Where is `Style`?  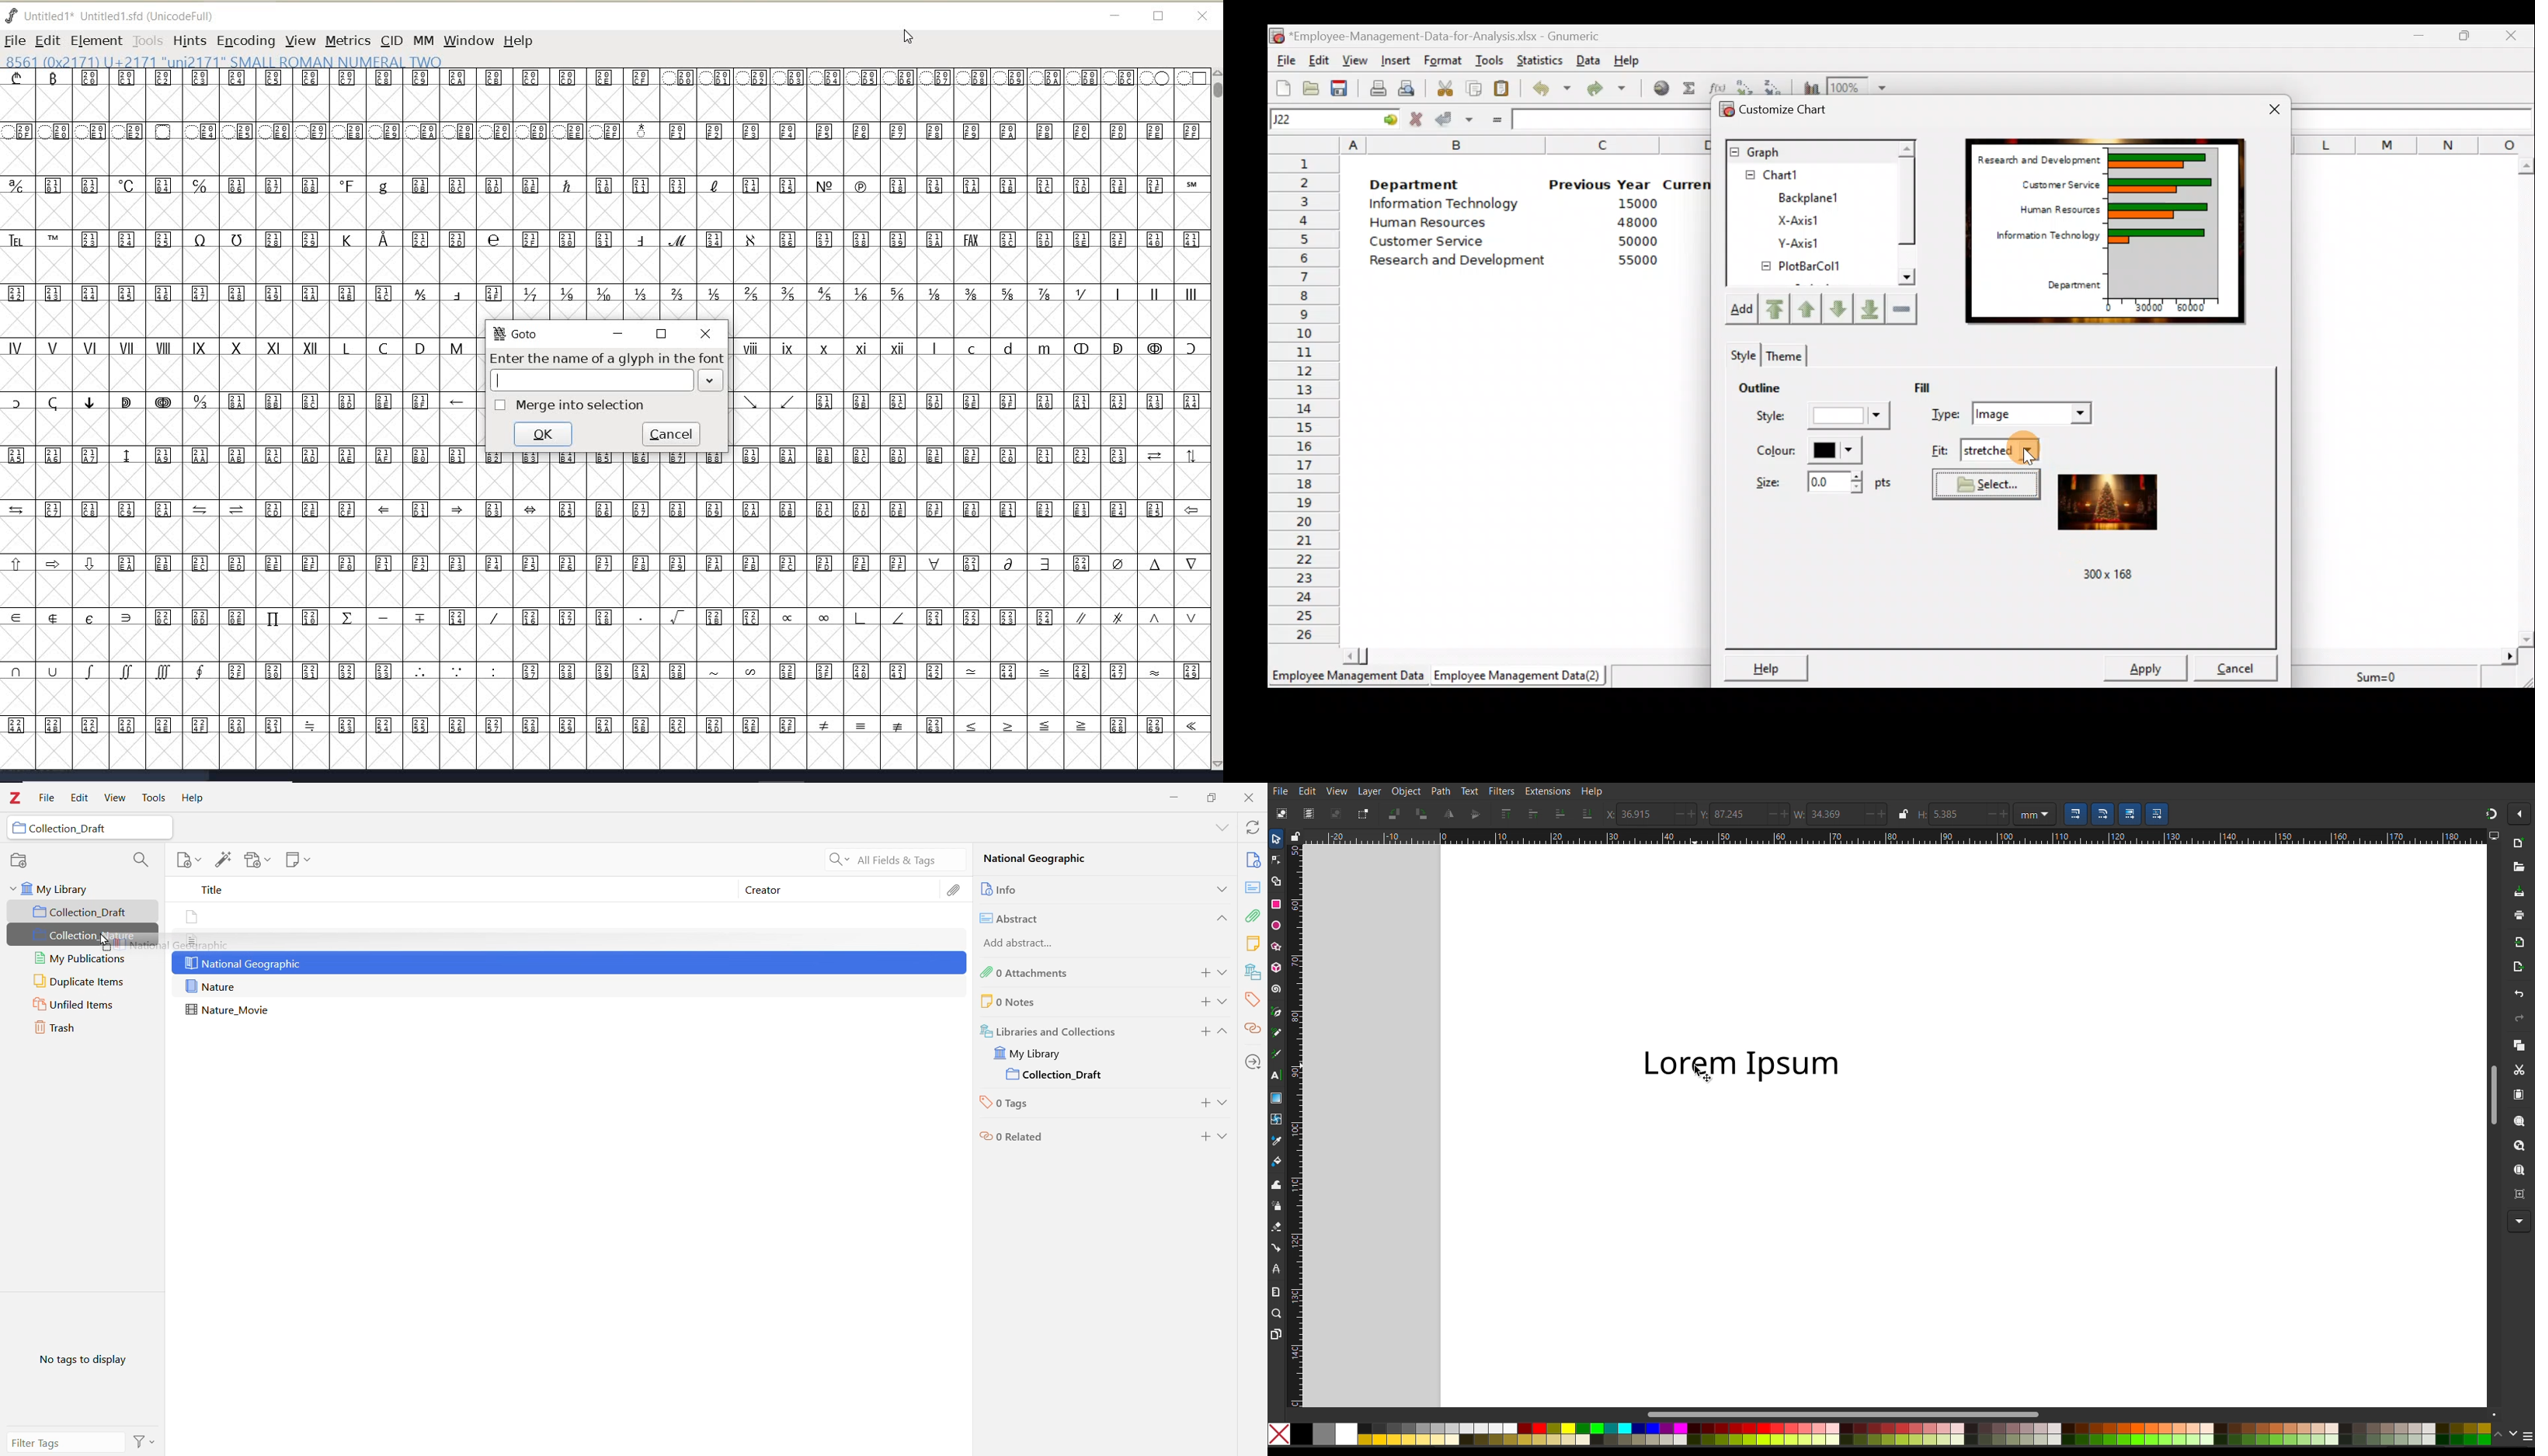 Style is located at coordinates (1819, 418).